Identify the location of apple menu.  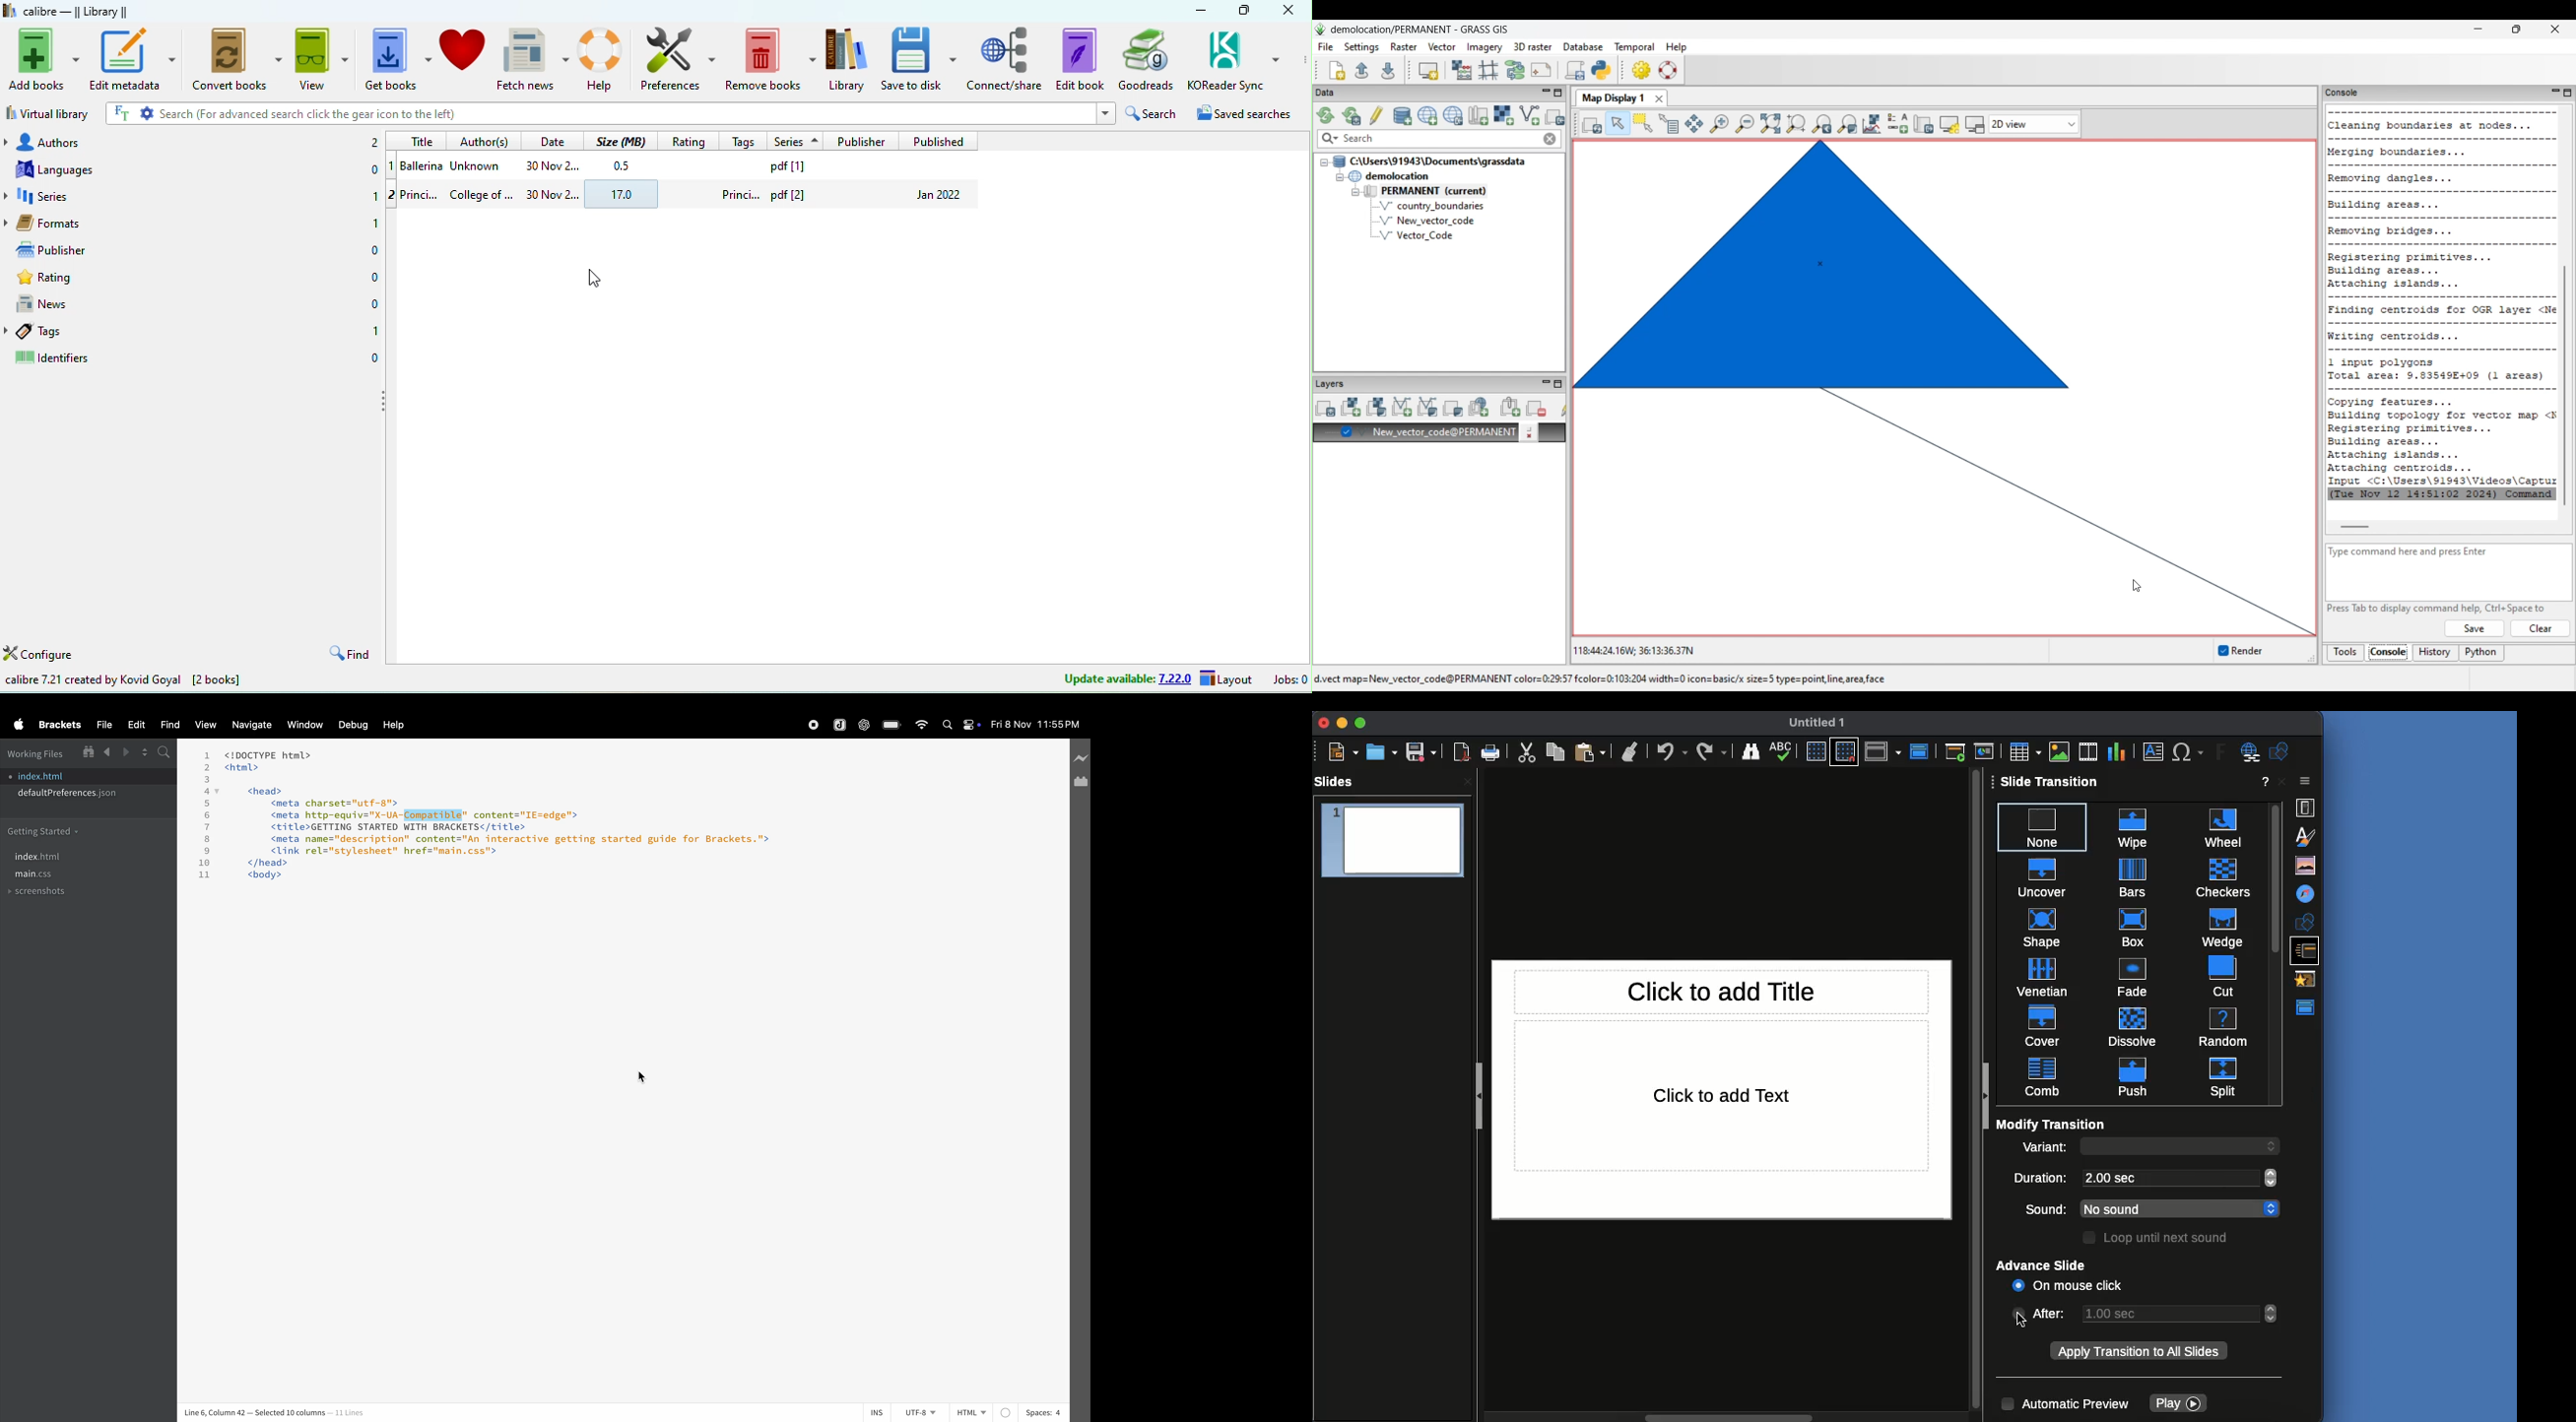
(17, 724).